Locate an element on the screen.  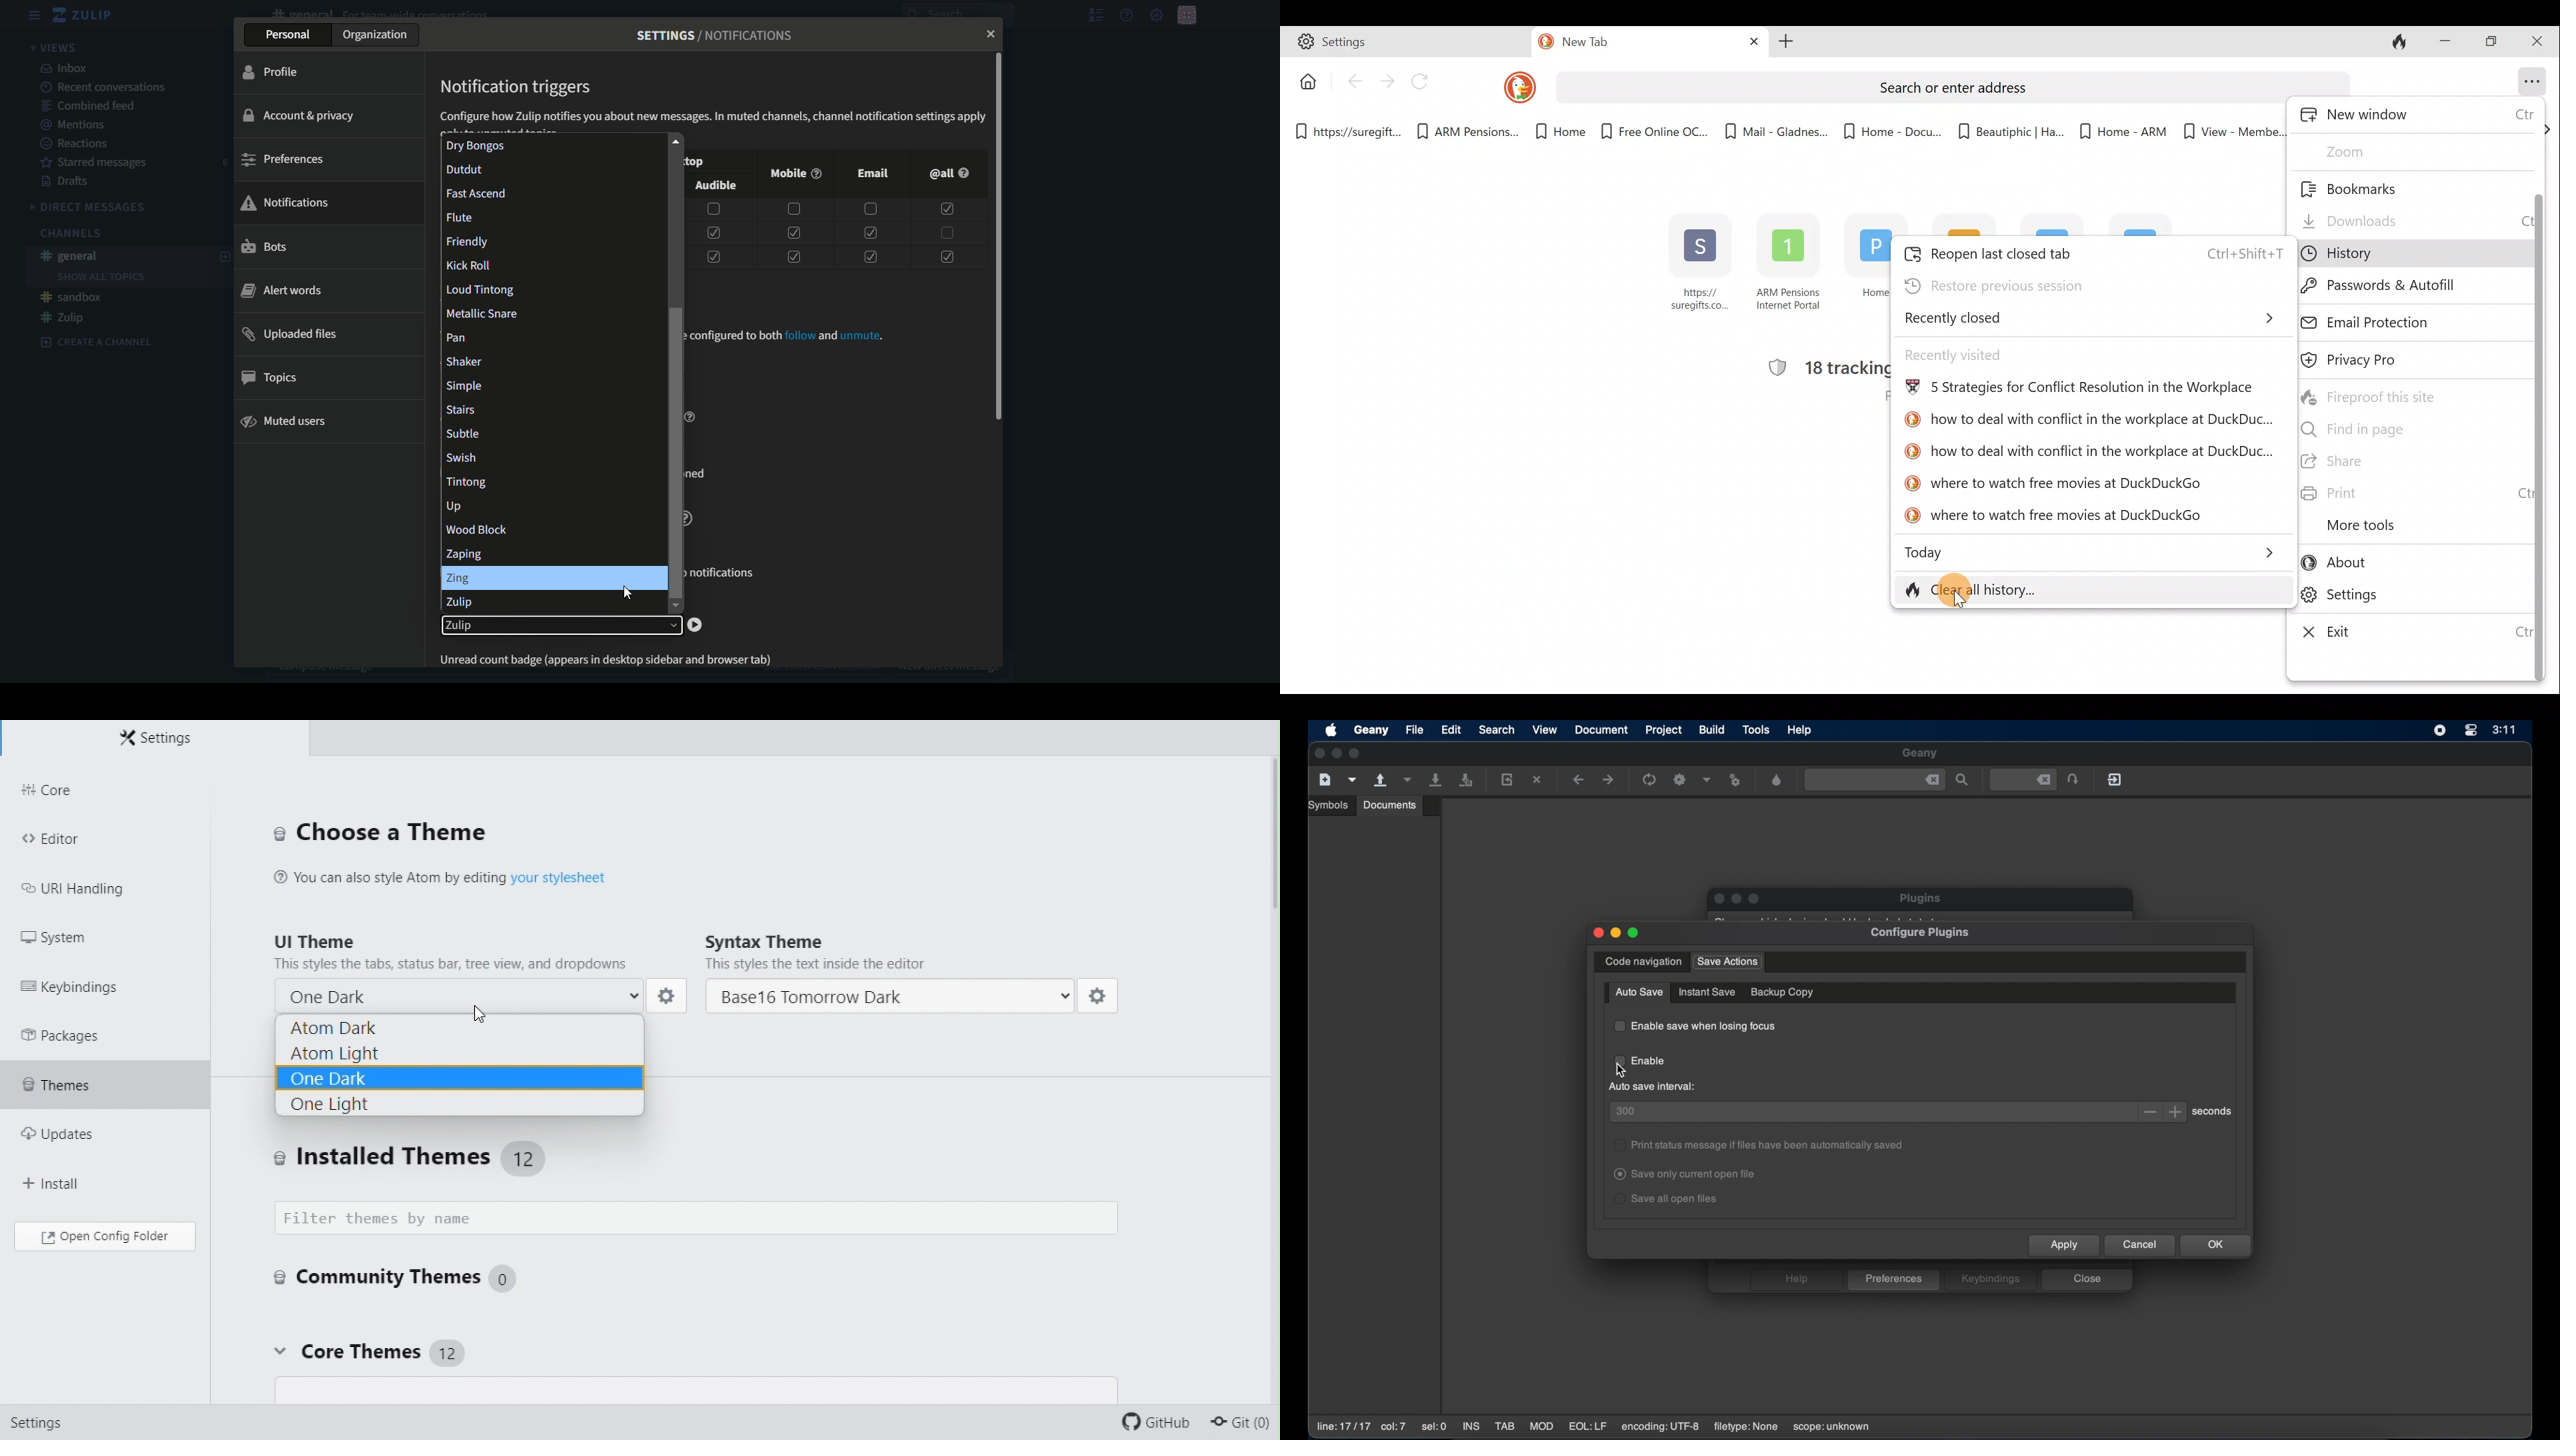
Editor is located at coordinates (103, 837).